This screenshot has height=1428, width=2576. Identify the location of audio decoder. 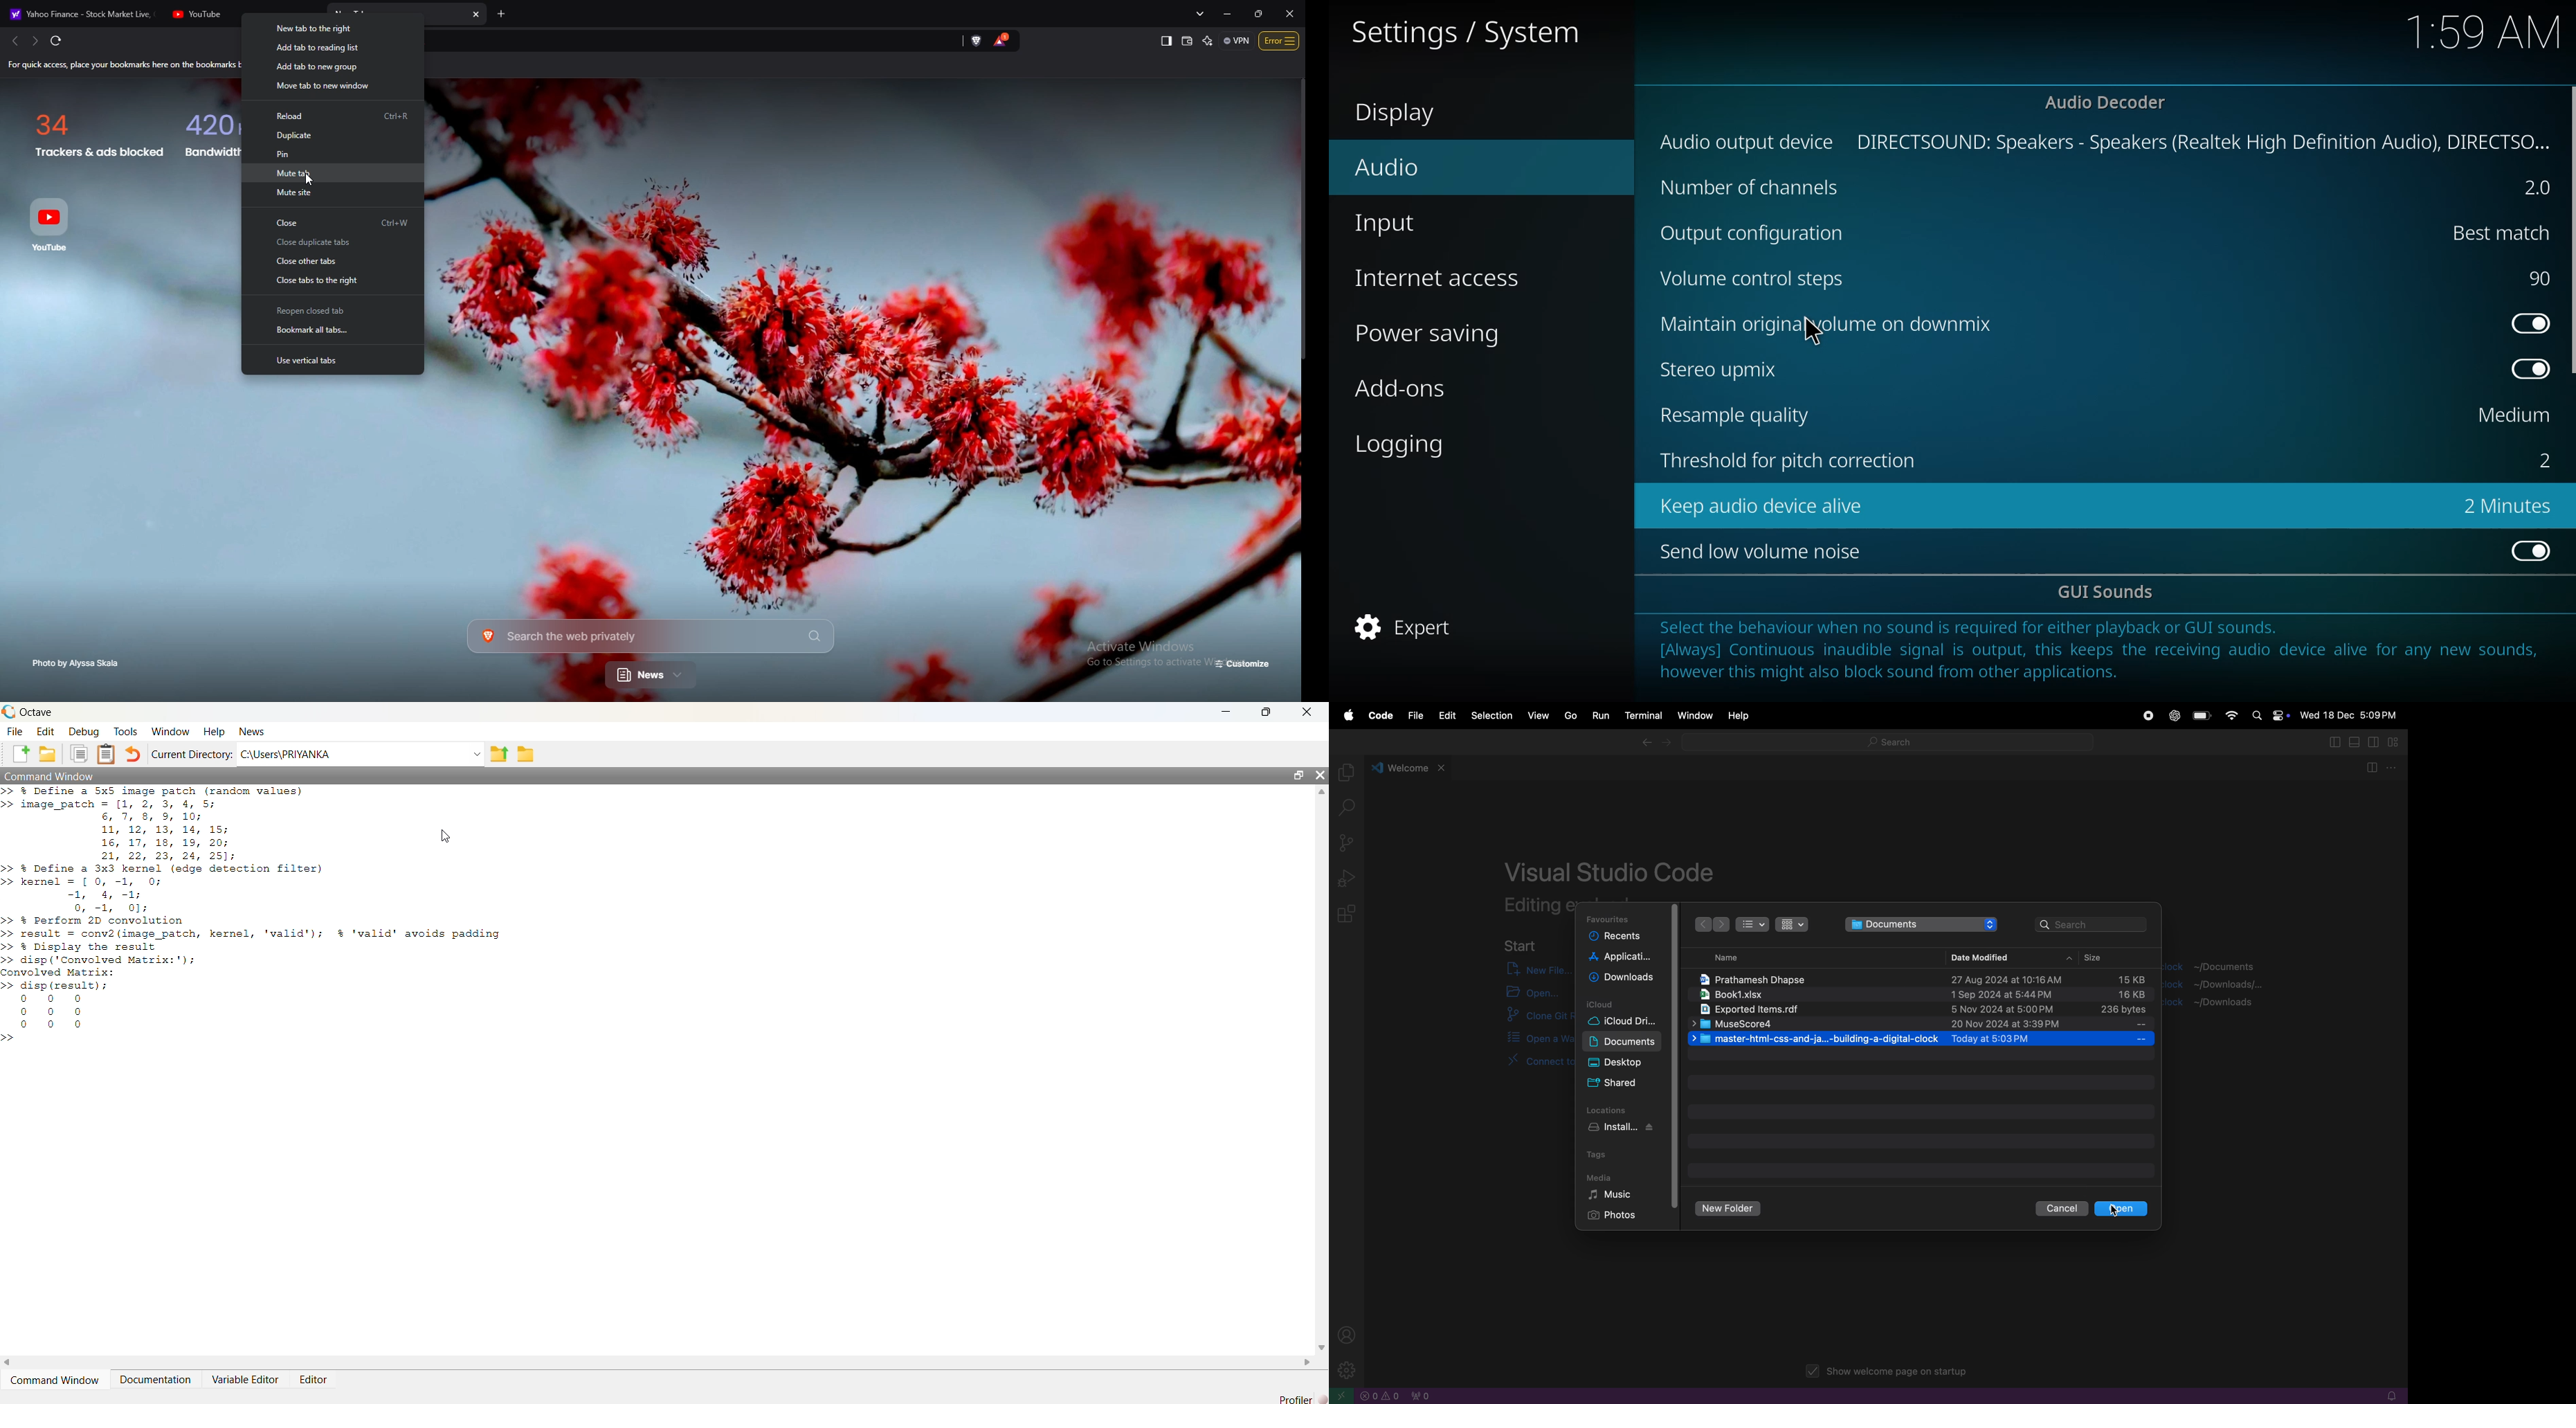
(2106, 102).